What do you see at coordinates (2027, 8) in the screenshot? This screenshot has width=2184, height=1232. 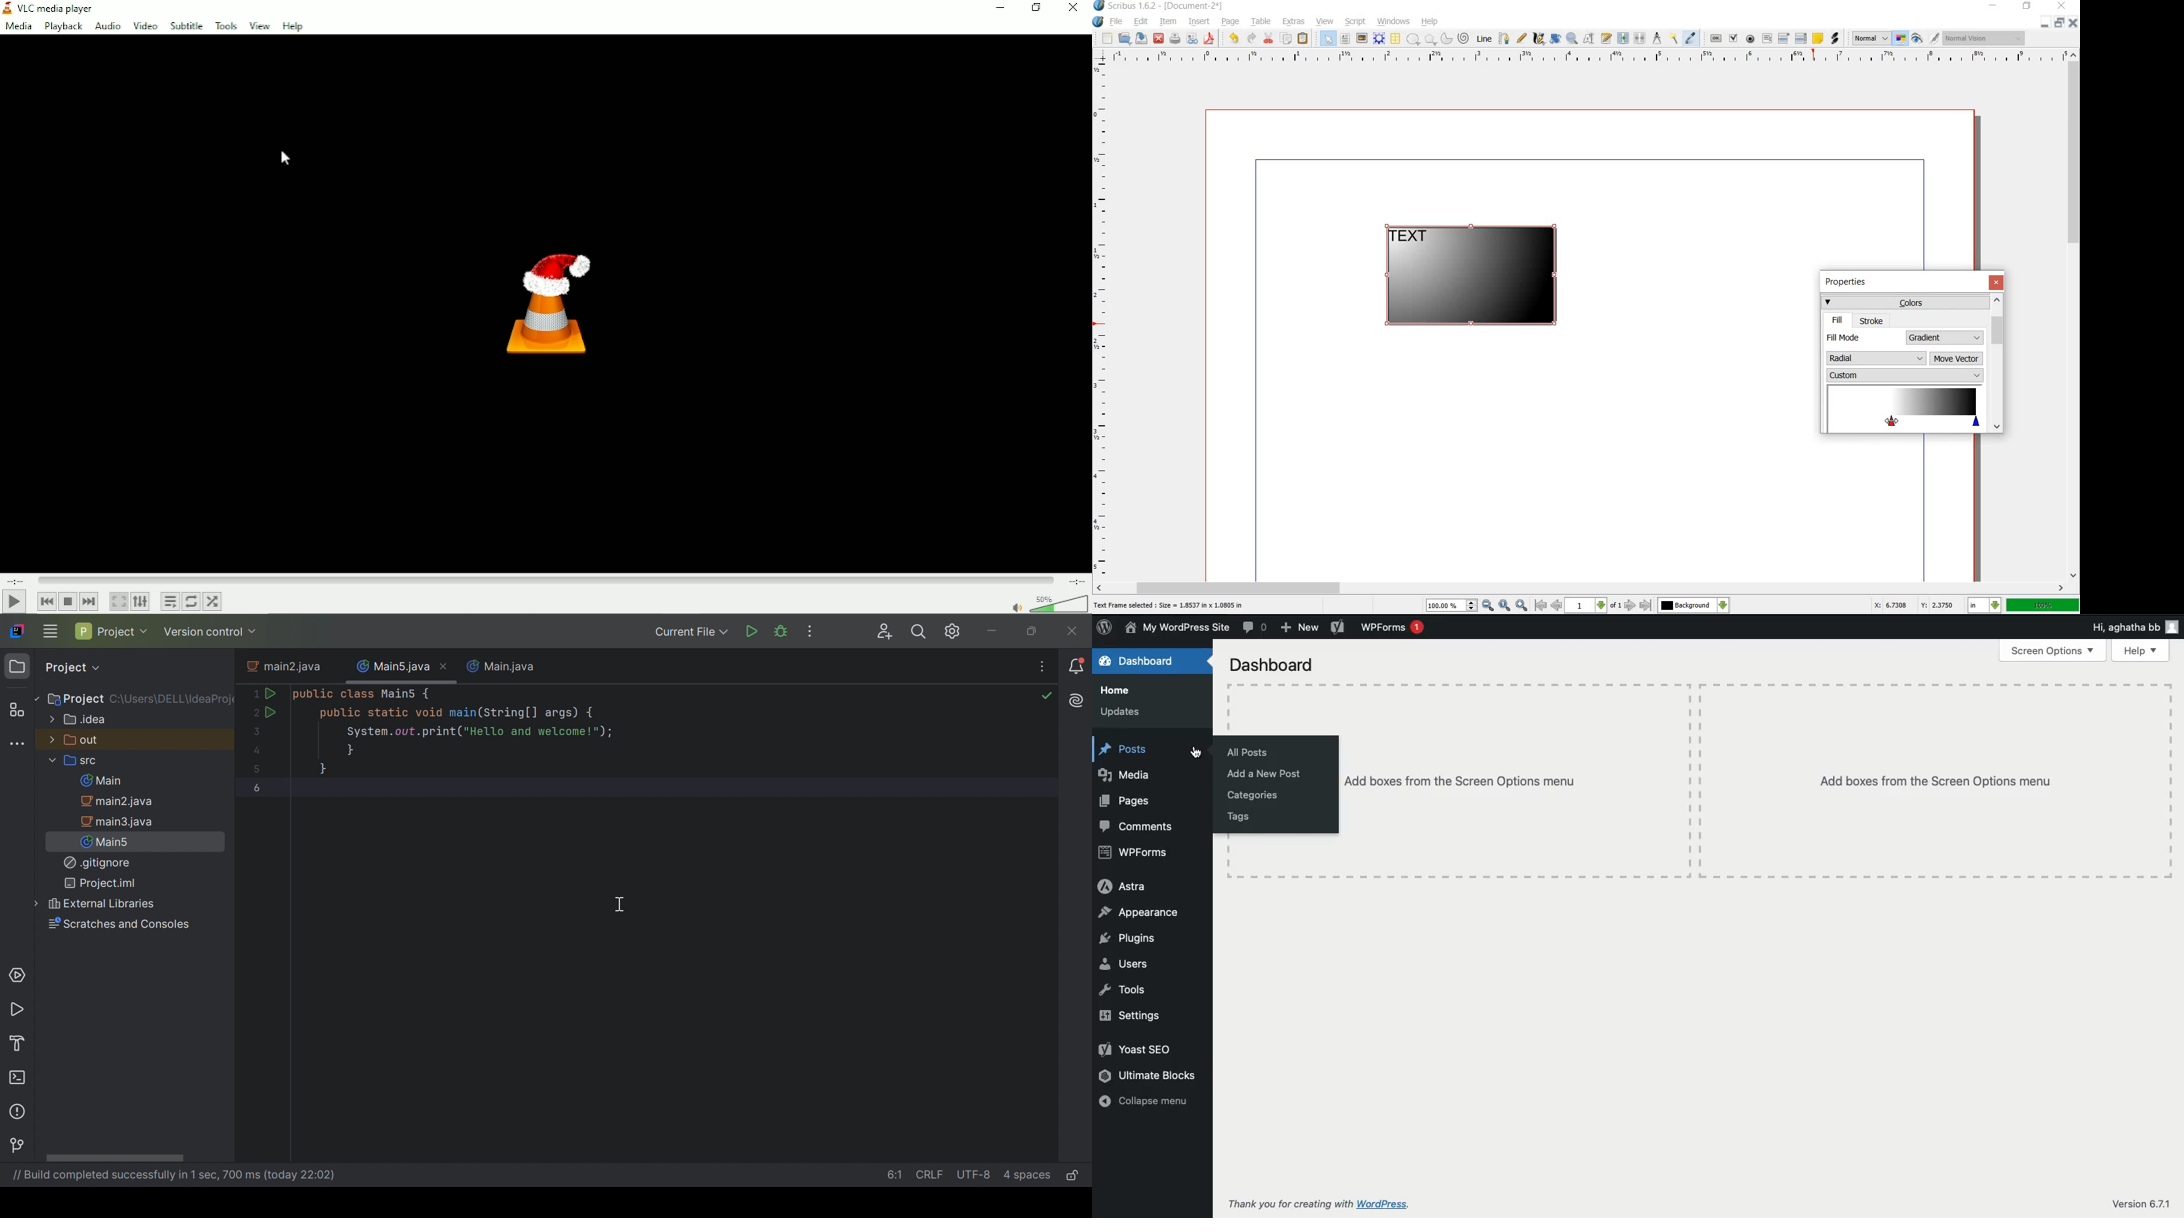 I see `restore` at bounding box center [2027, 8].